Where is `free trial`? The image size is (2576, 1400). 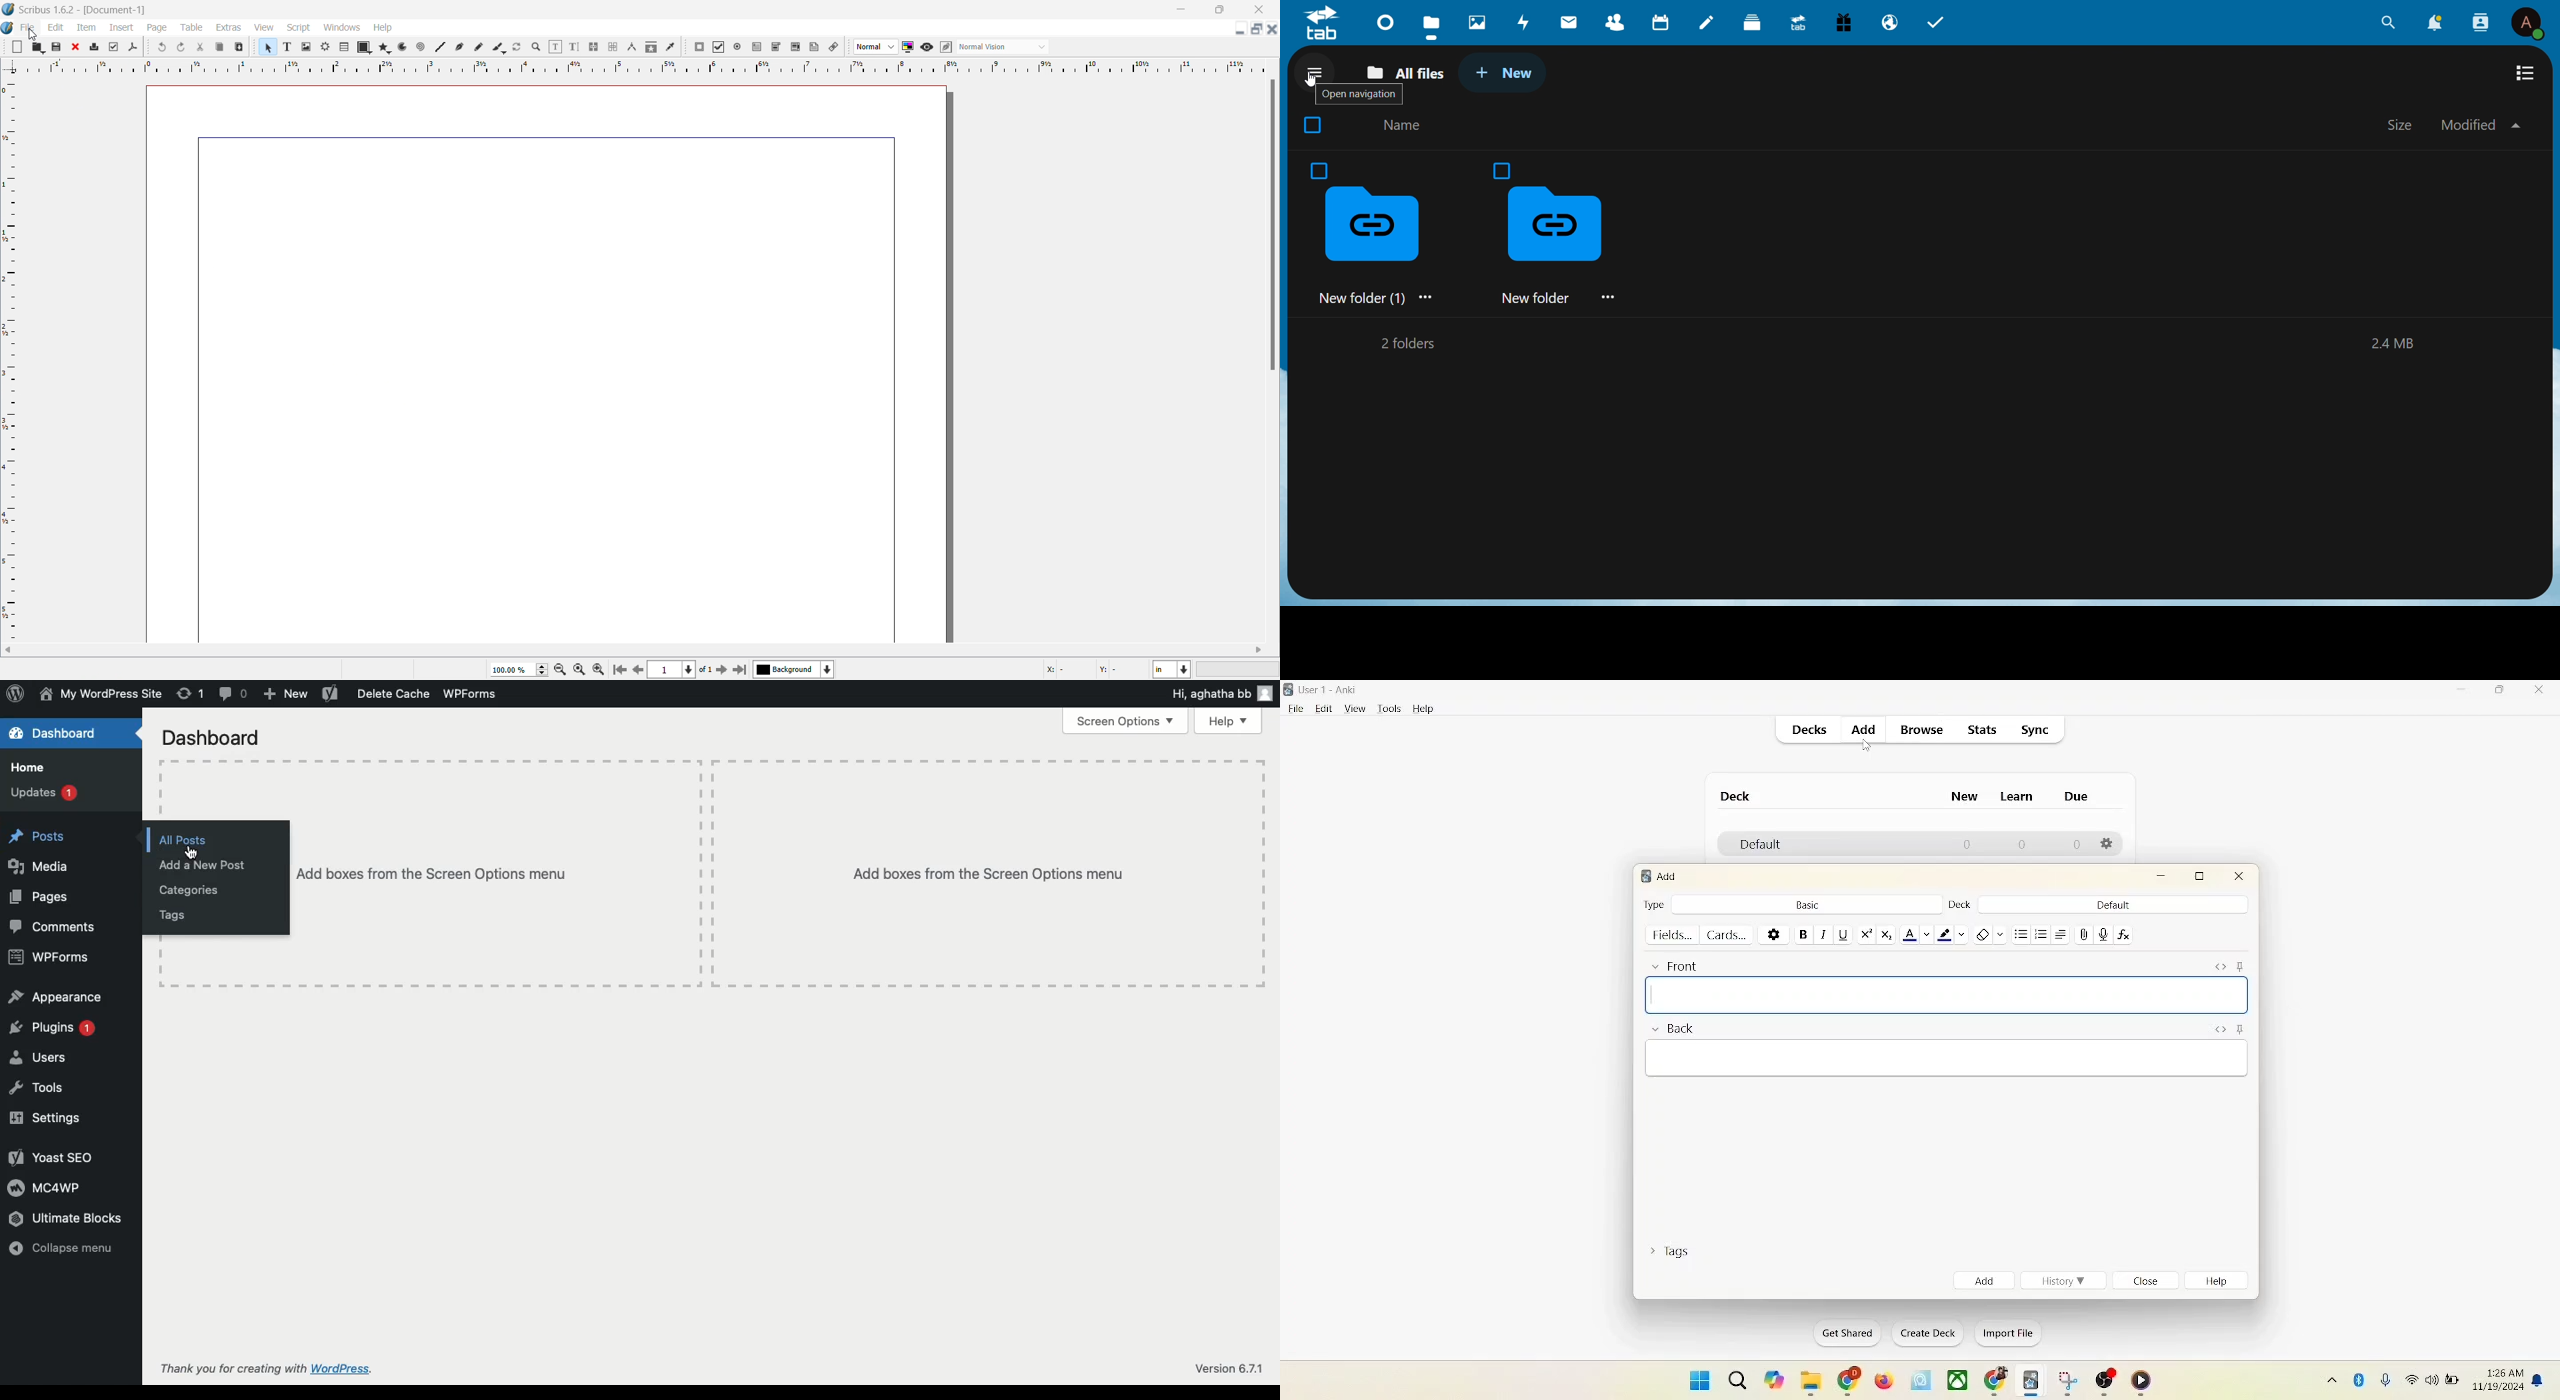 free trial is located at coordinates (1845, 21).